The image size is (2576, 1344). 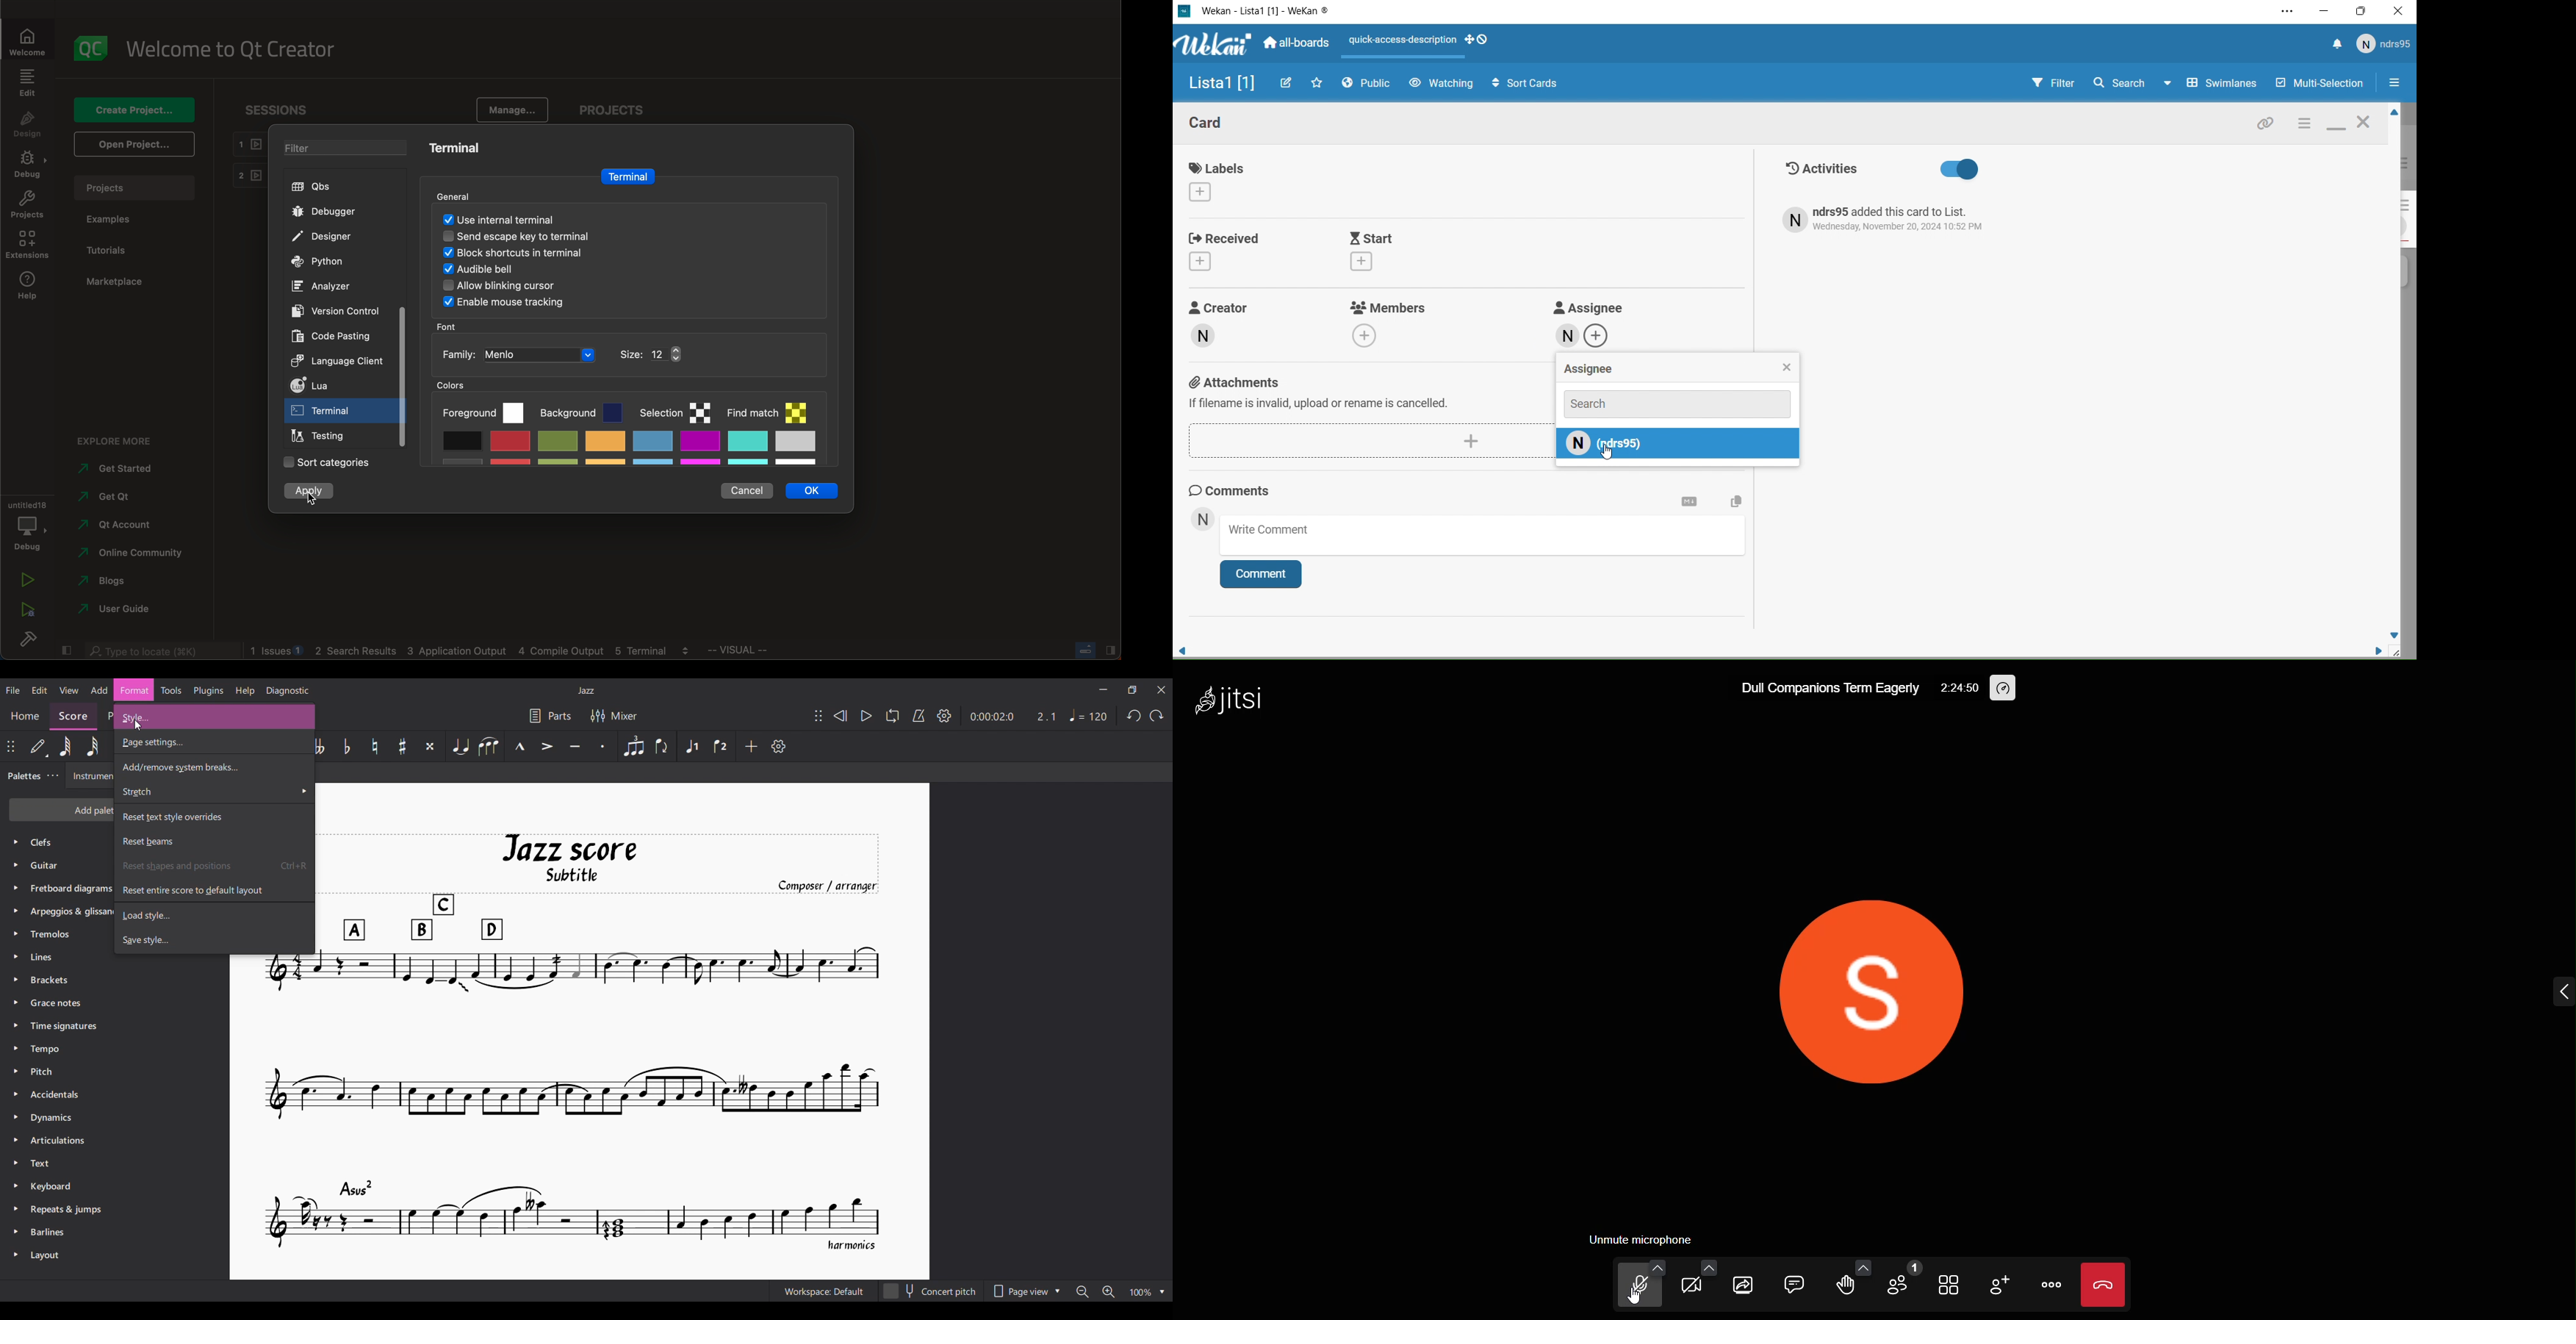 I want to click on started, so click(x=122, y=469).